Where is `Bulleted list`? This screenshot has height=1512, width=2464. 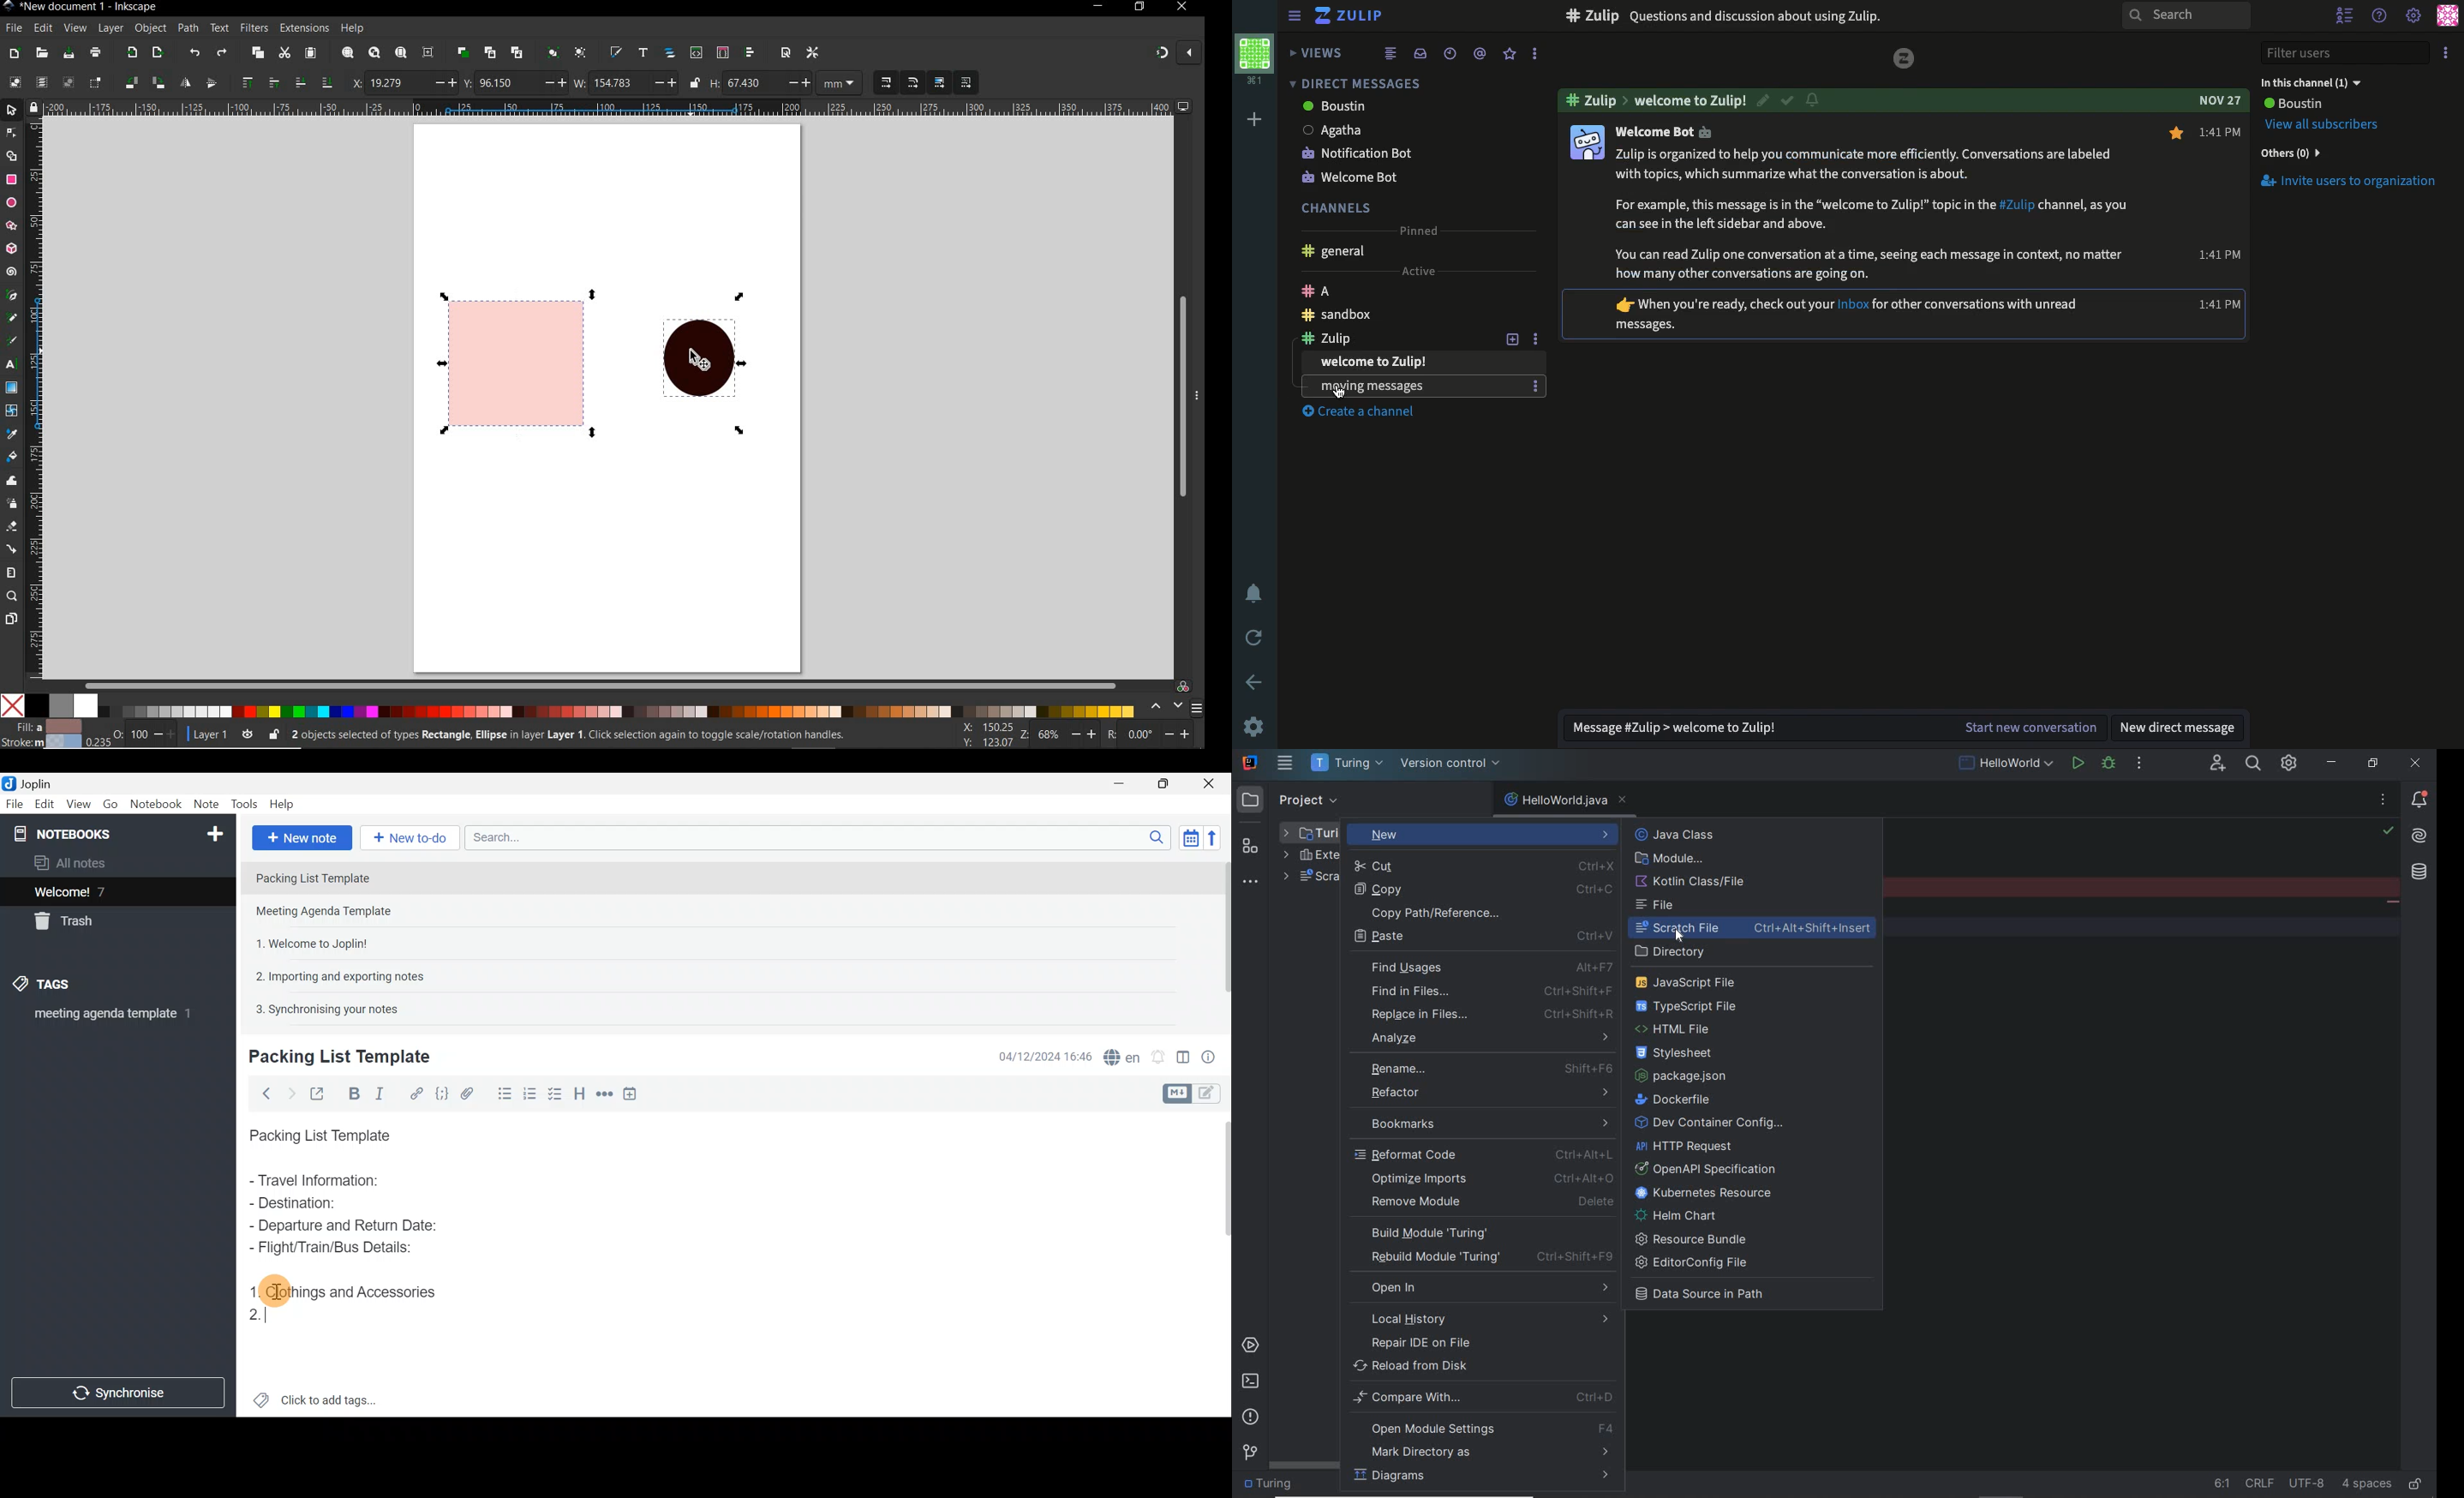 Bulleted list is located at coordinates (500, 1096).